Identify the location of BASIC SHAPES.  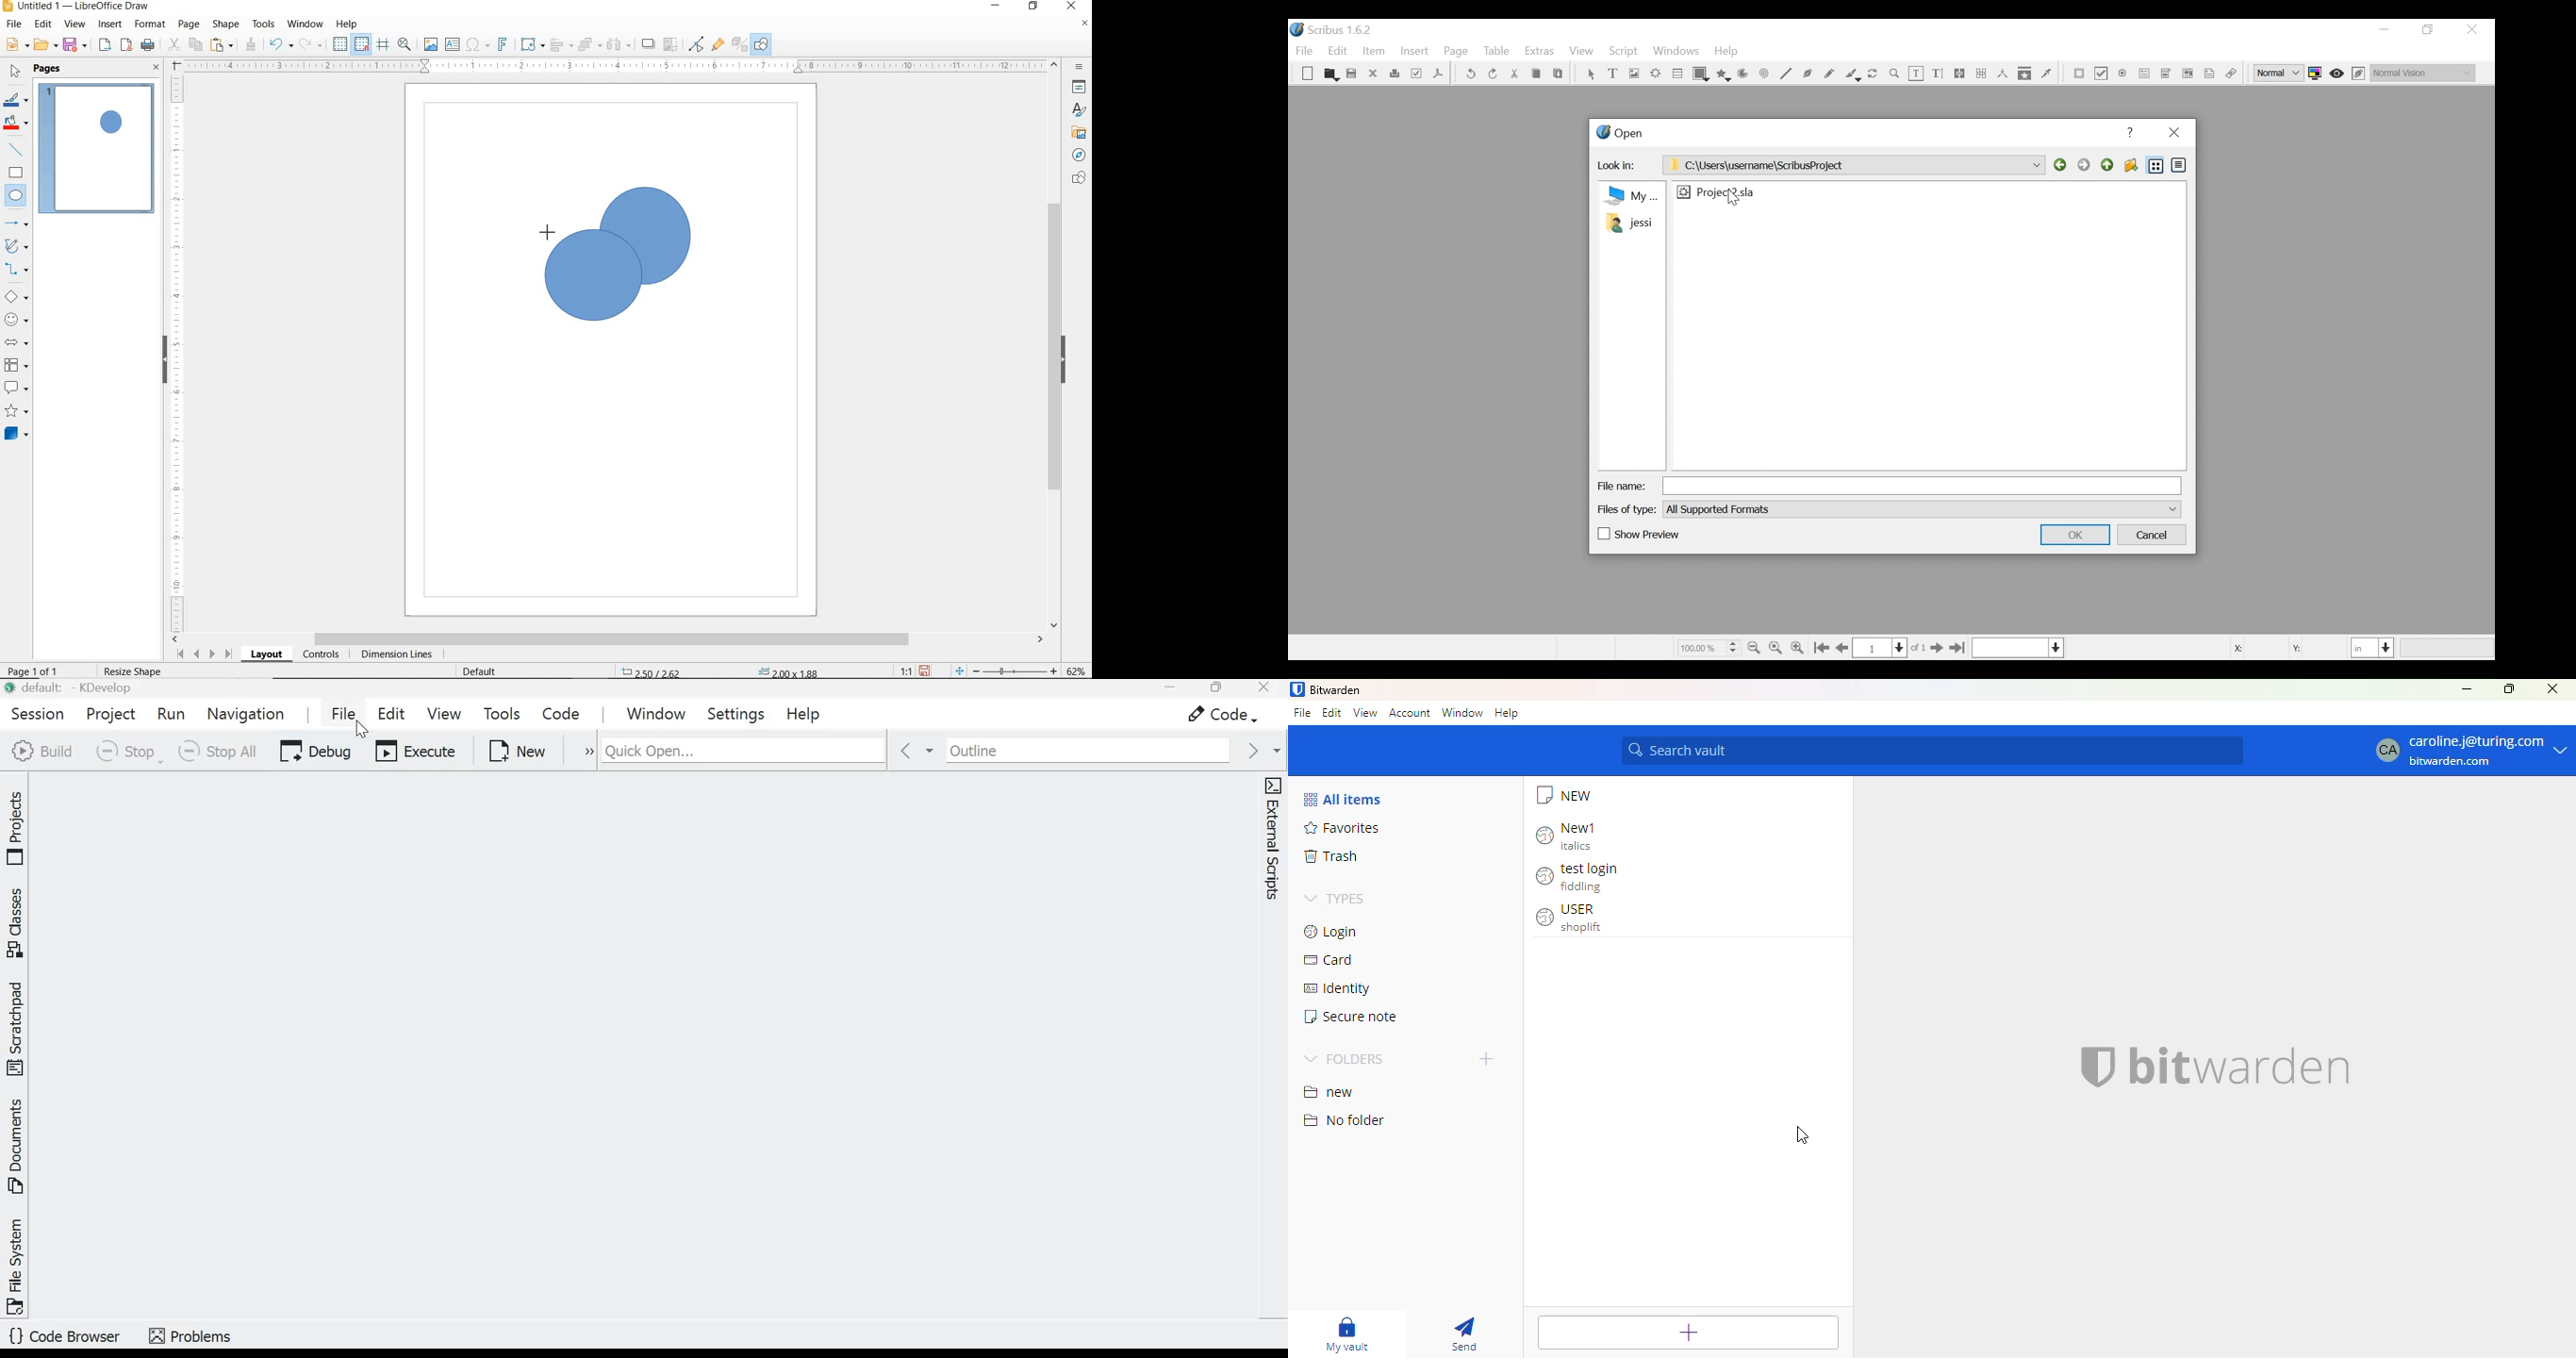
(17, 299).